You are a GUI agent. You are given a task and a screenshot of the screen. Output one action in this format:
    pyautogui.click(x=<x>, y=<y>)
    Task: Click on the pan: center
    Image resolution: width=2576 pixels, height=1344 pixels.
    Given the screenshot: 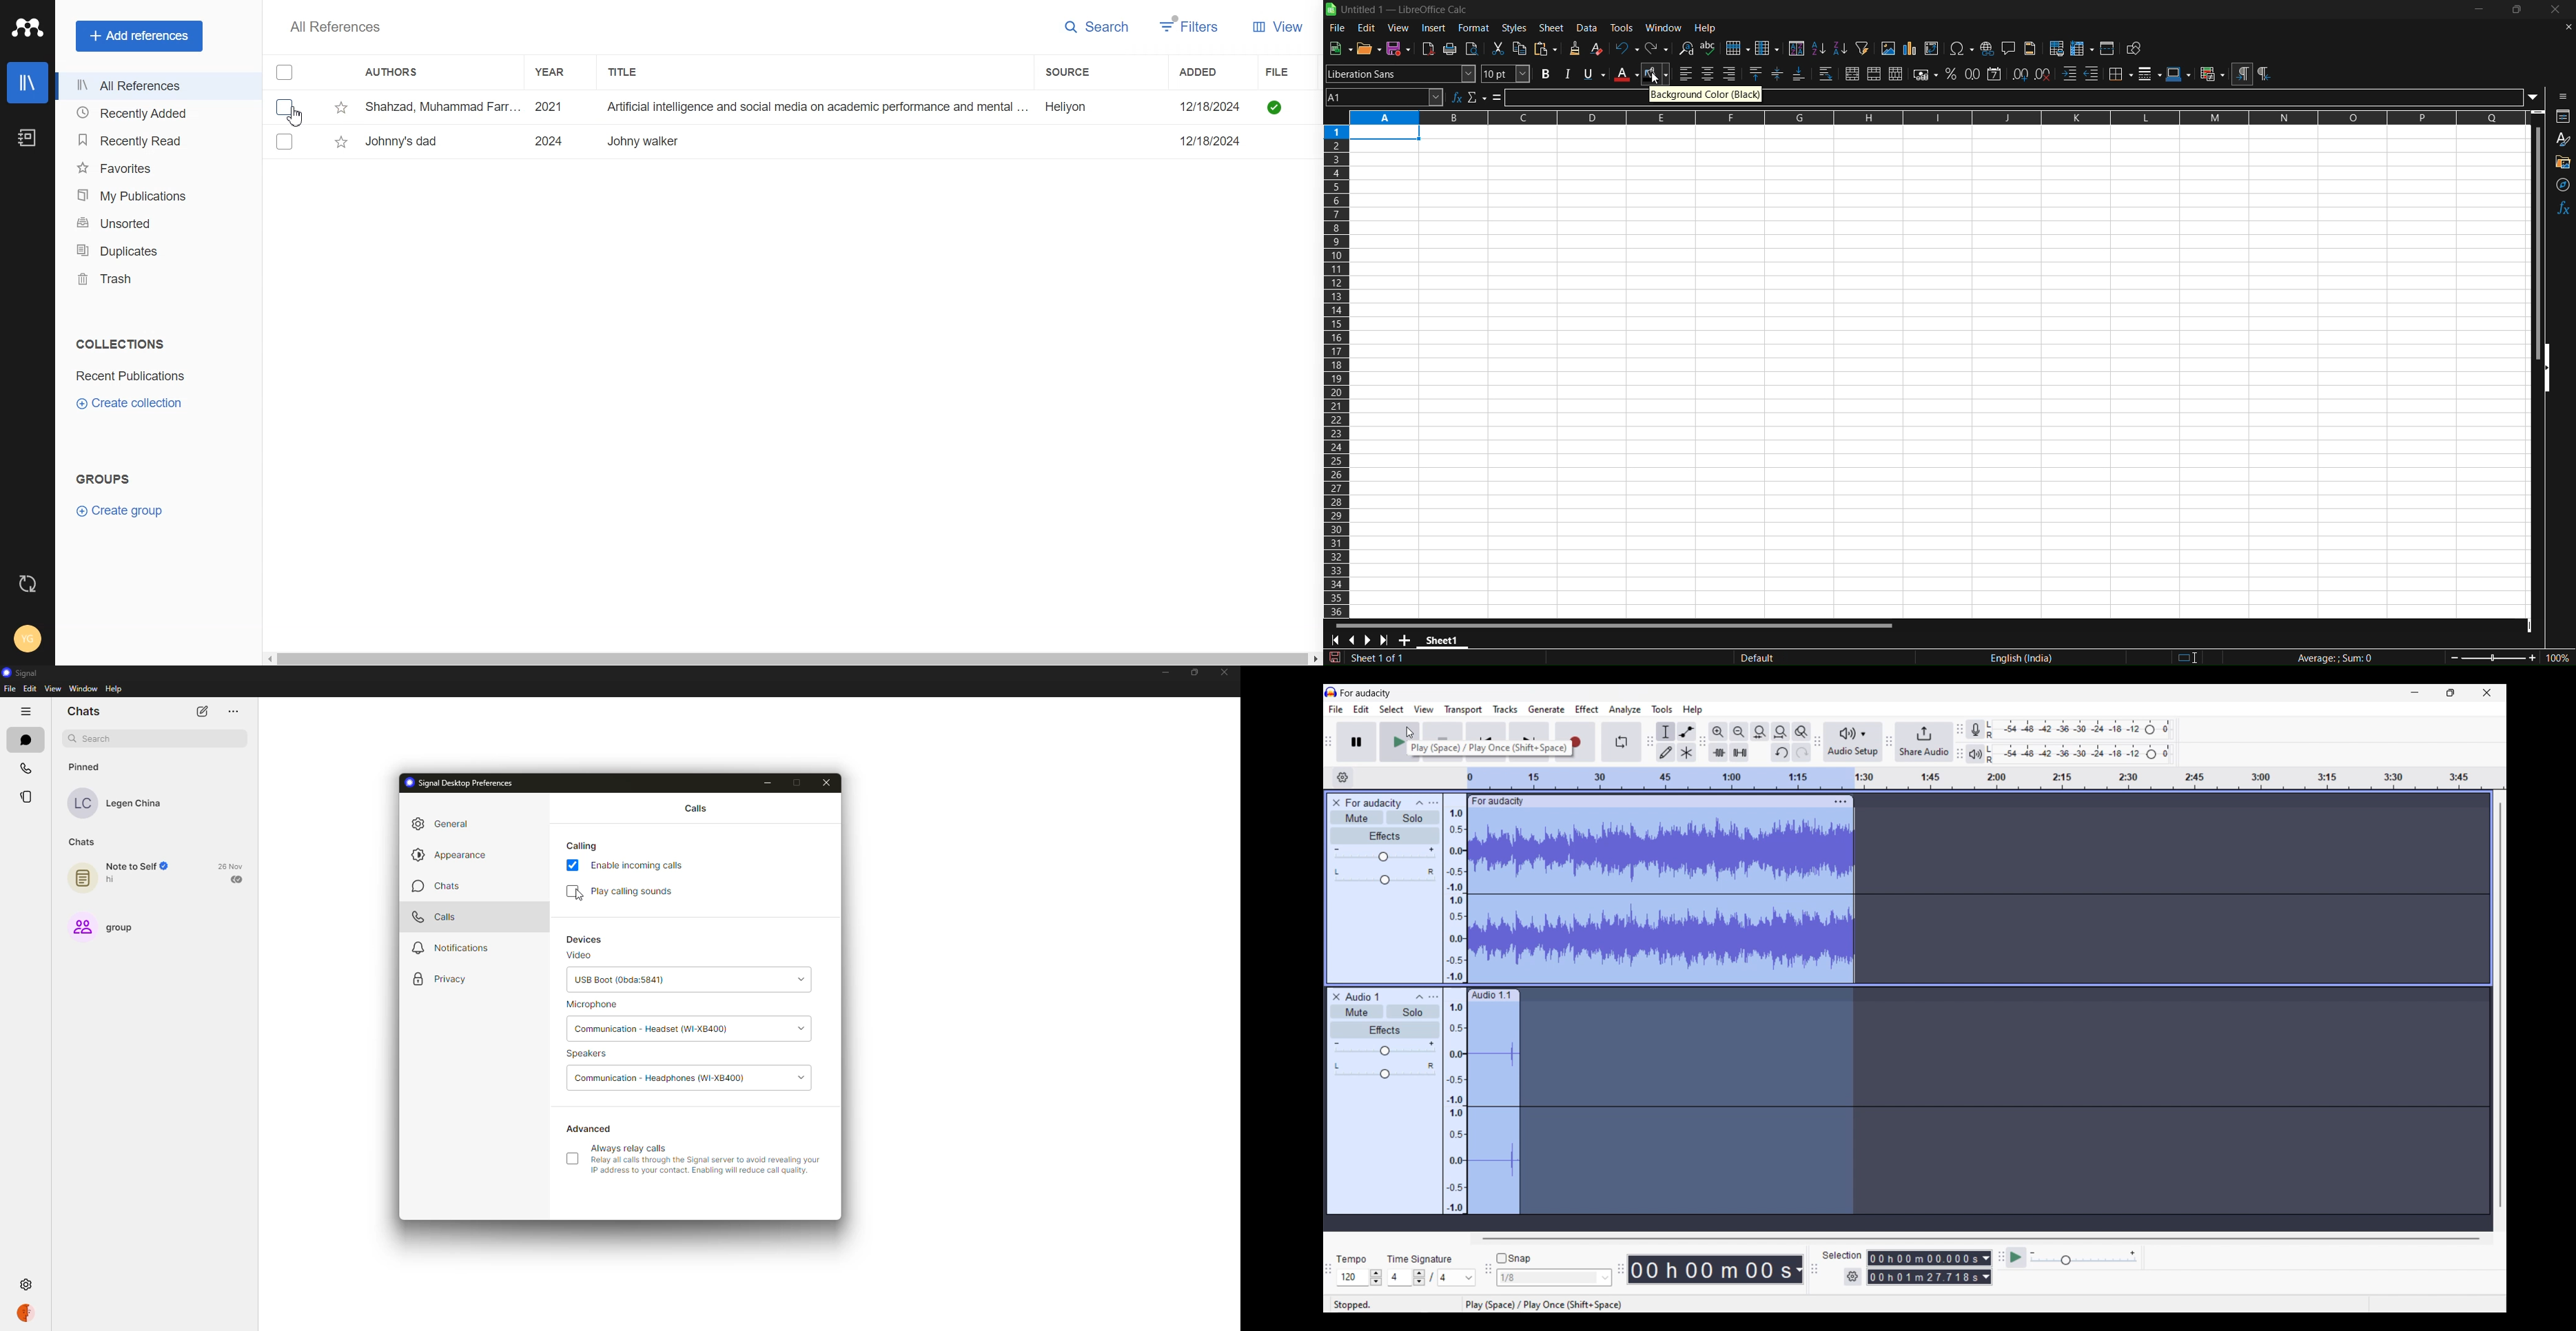 What is the action you would take?
    pyautogui.click(x=1386, y=1070)
    